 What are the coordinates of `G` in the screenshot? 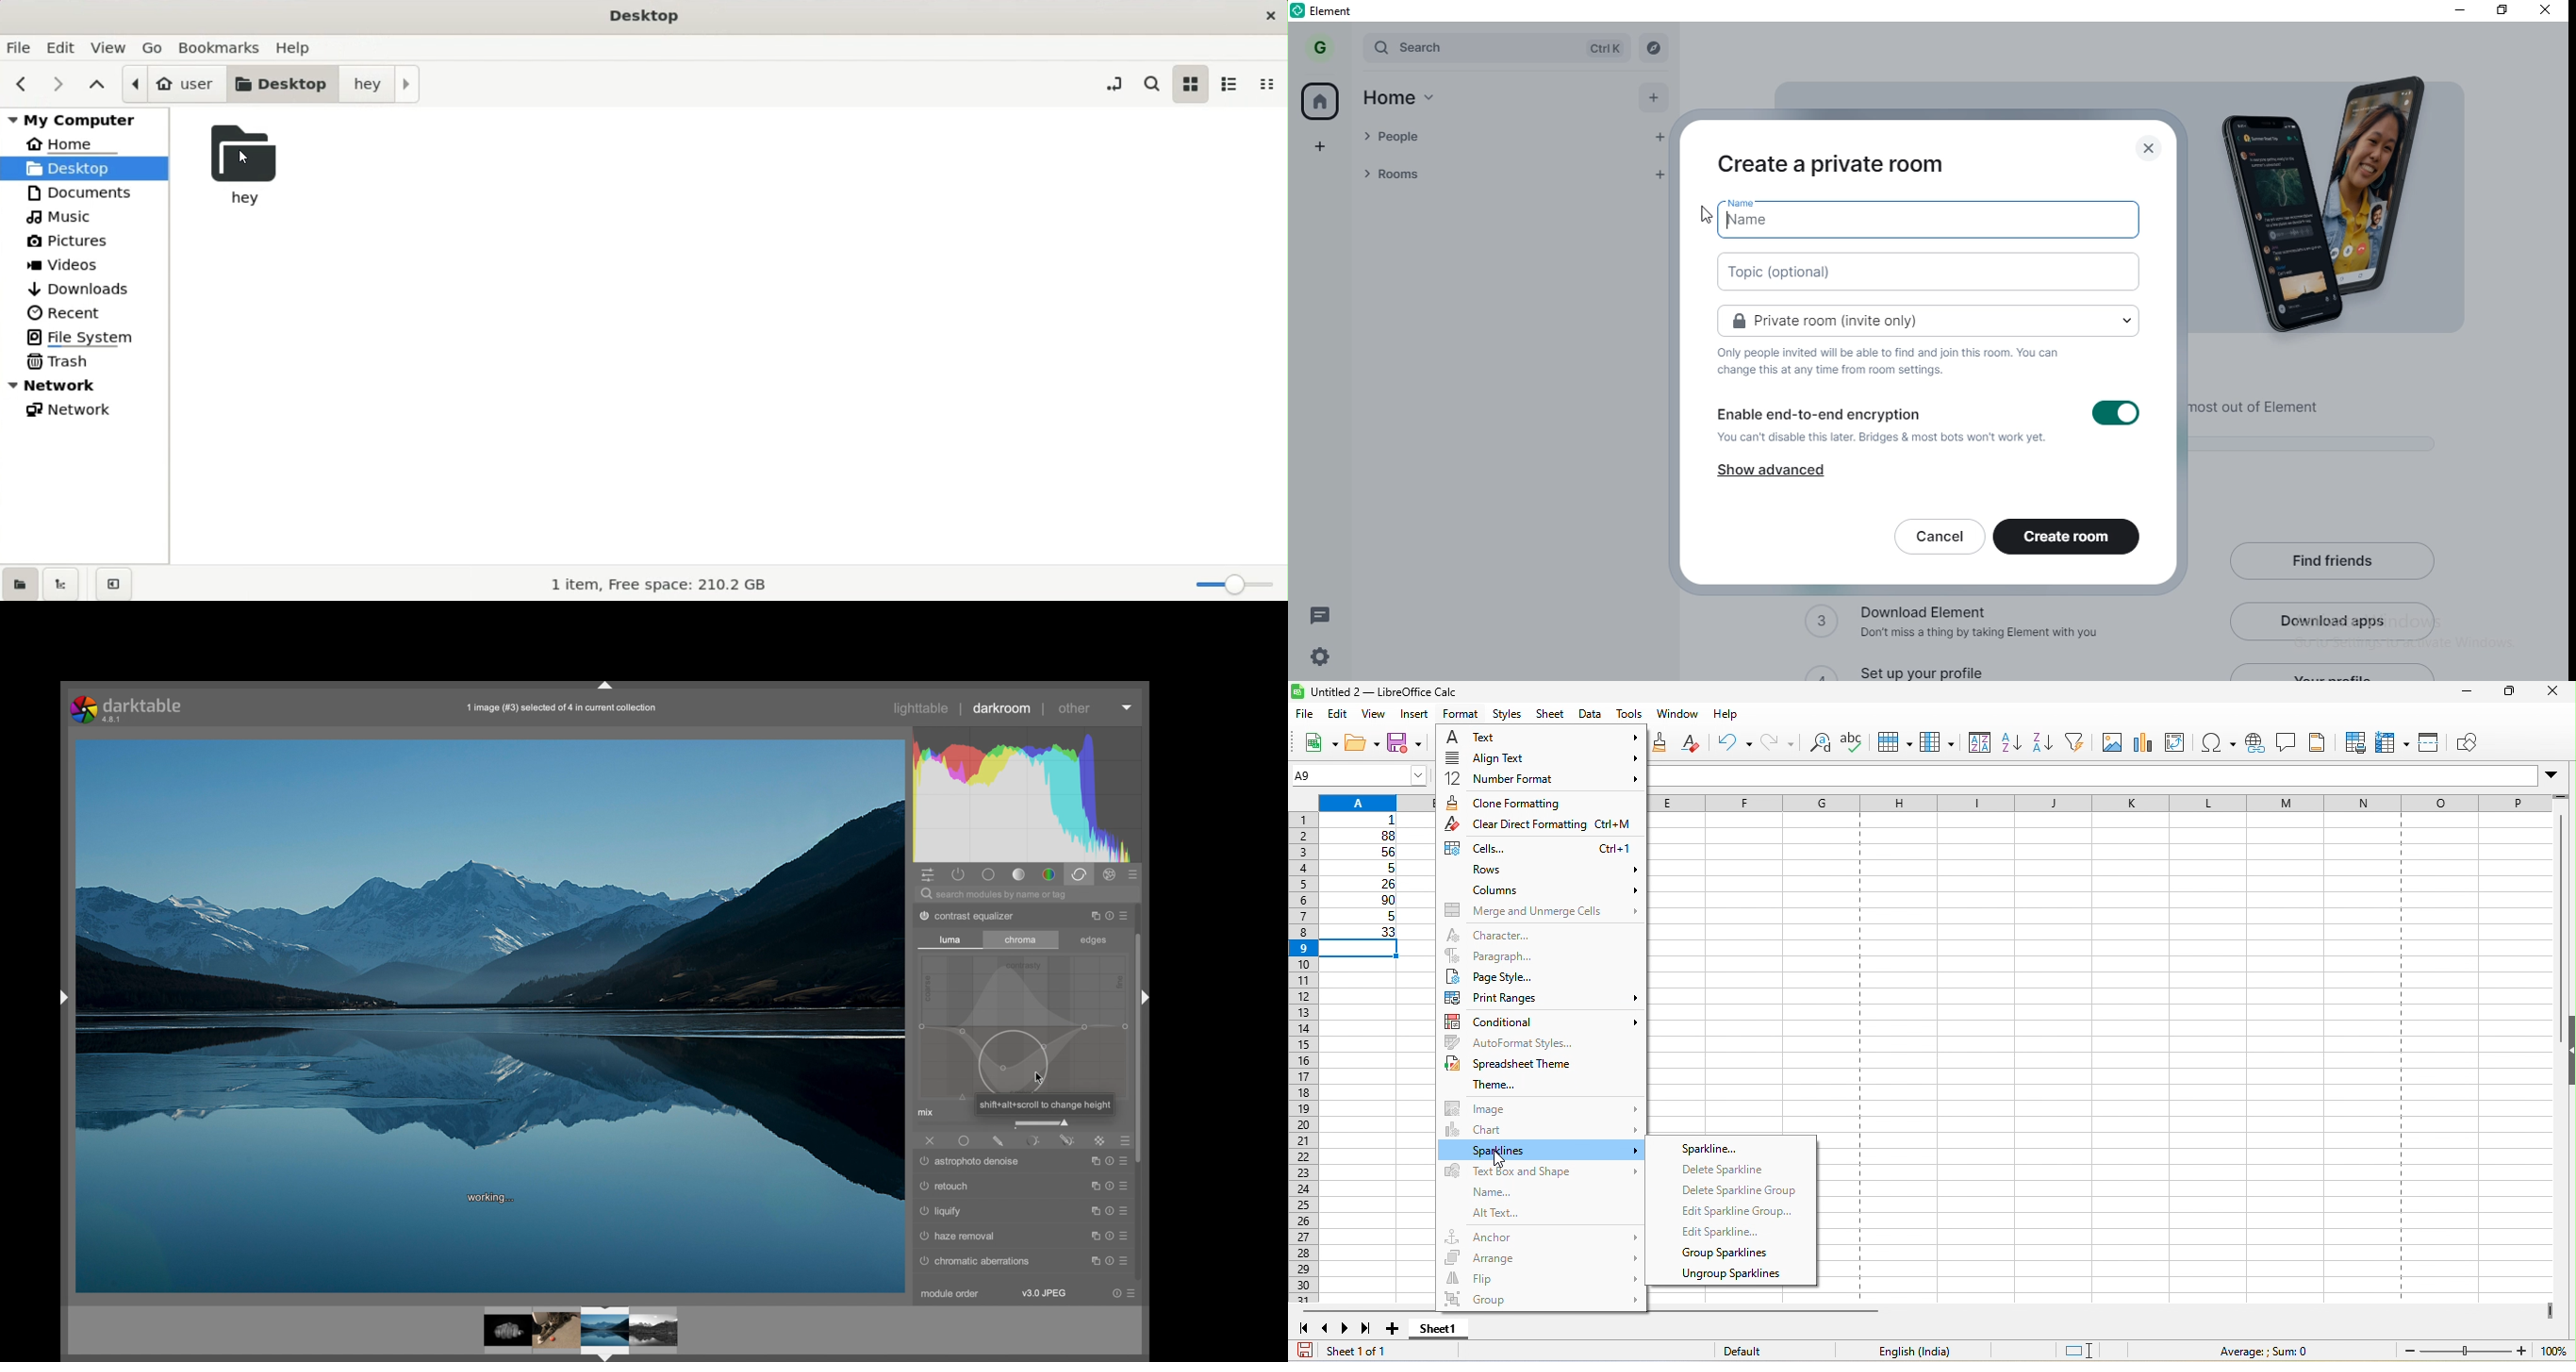 It's located at (1323, 47).